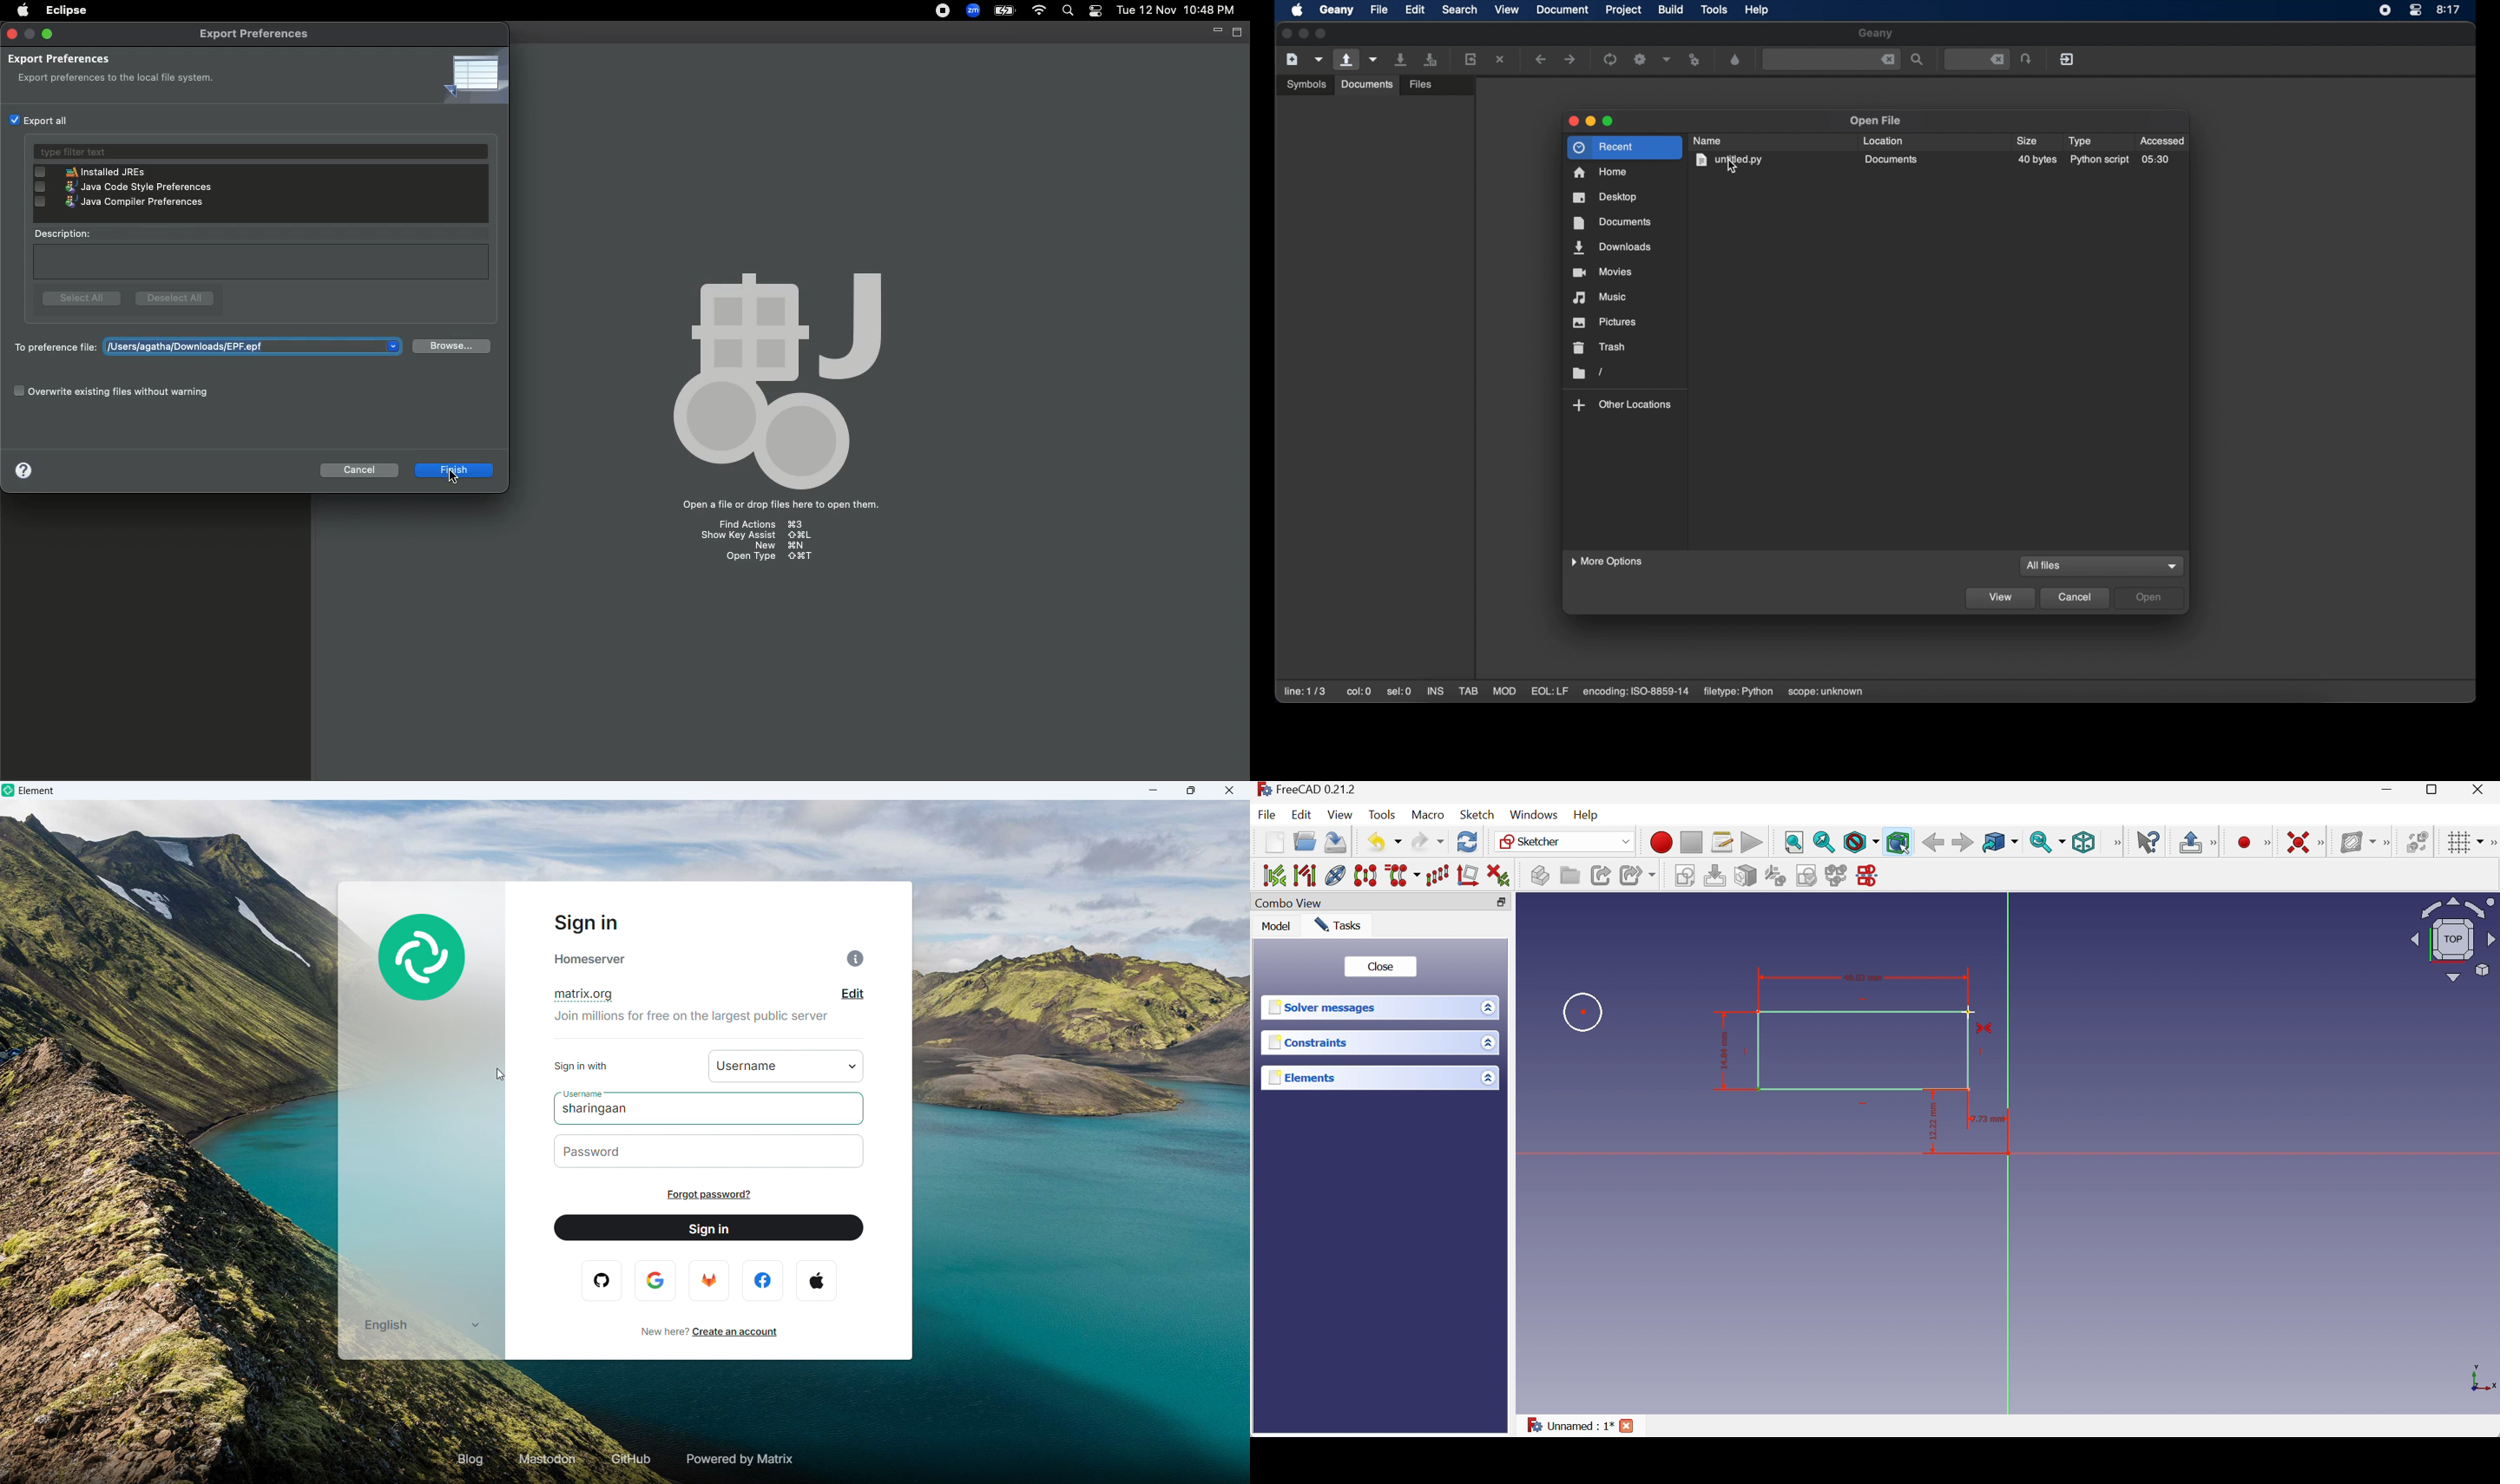  I want to click on Finish, so click(454, 471).